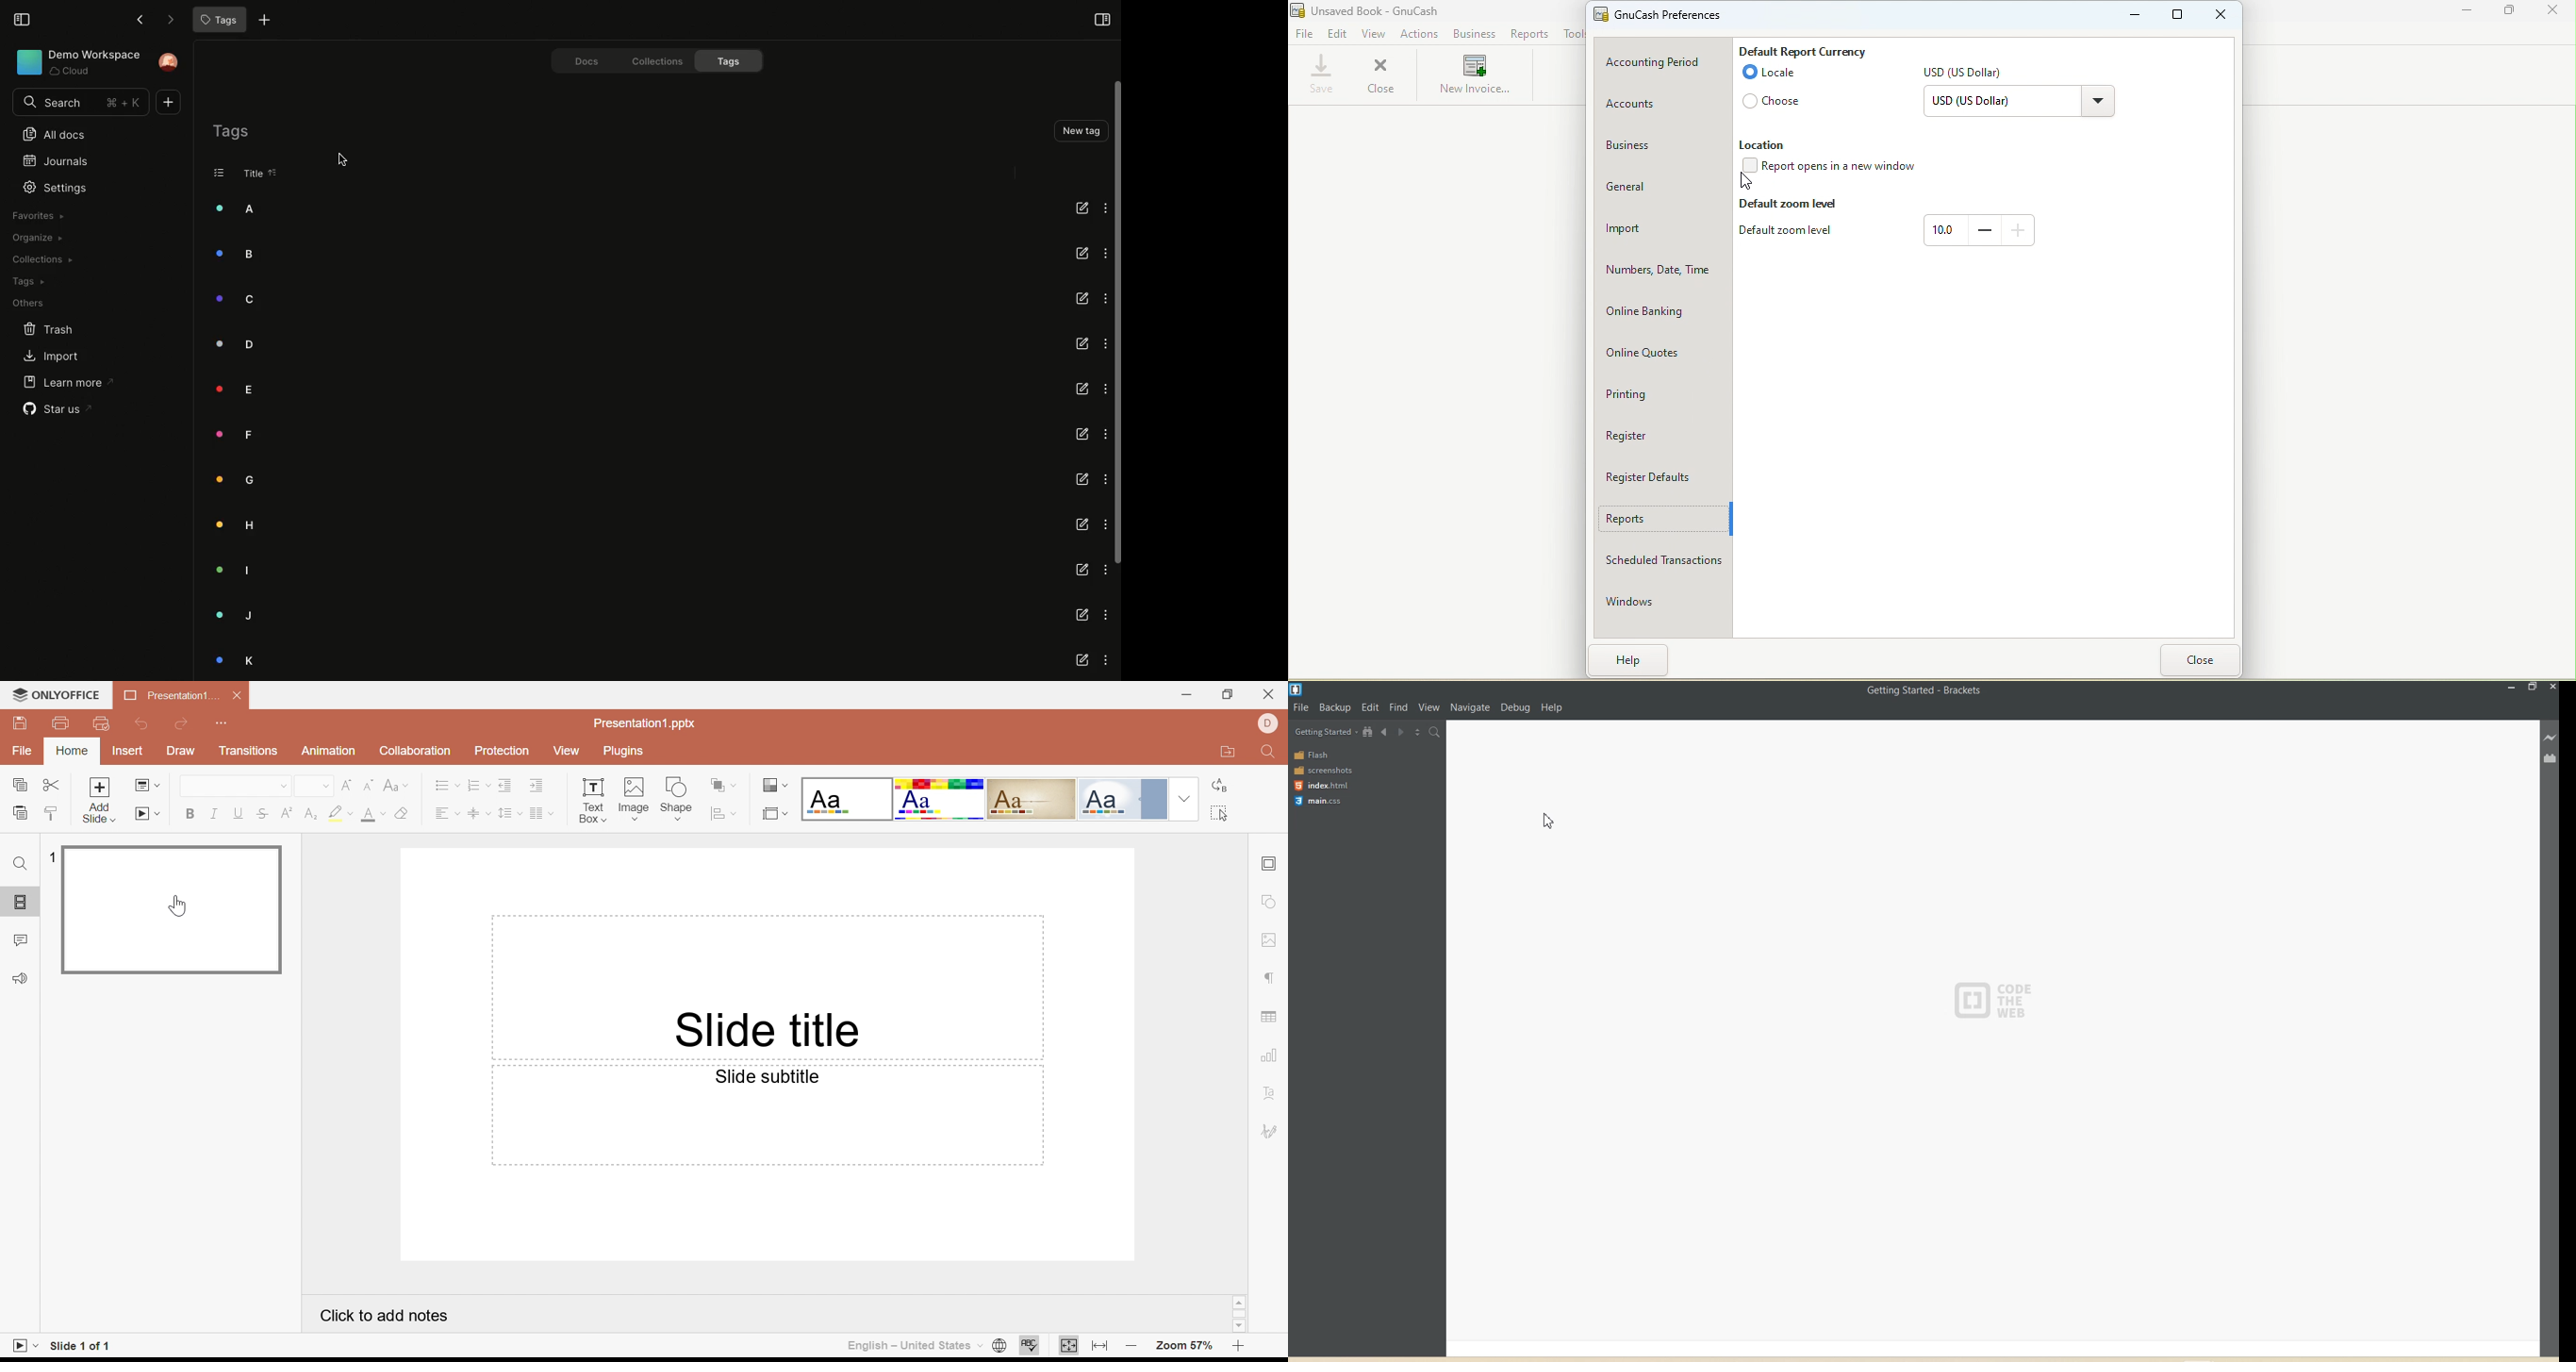  I want to click on Arrange shape, so click(724, 782).